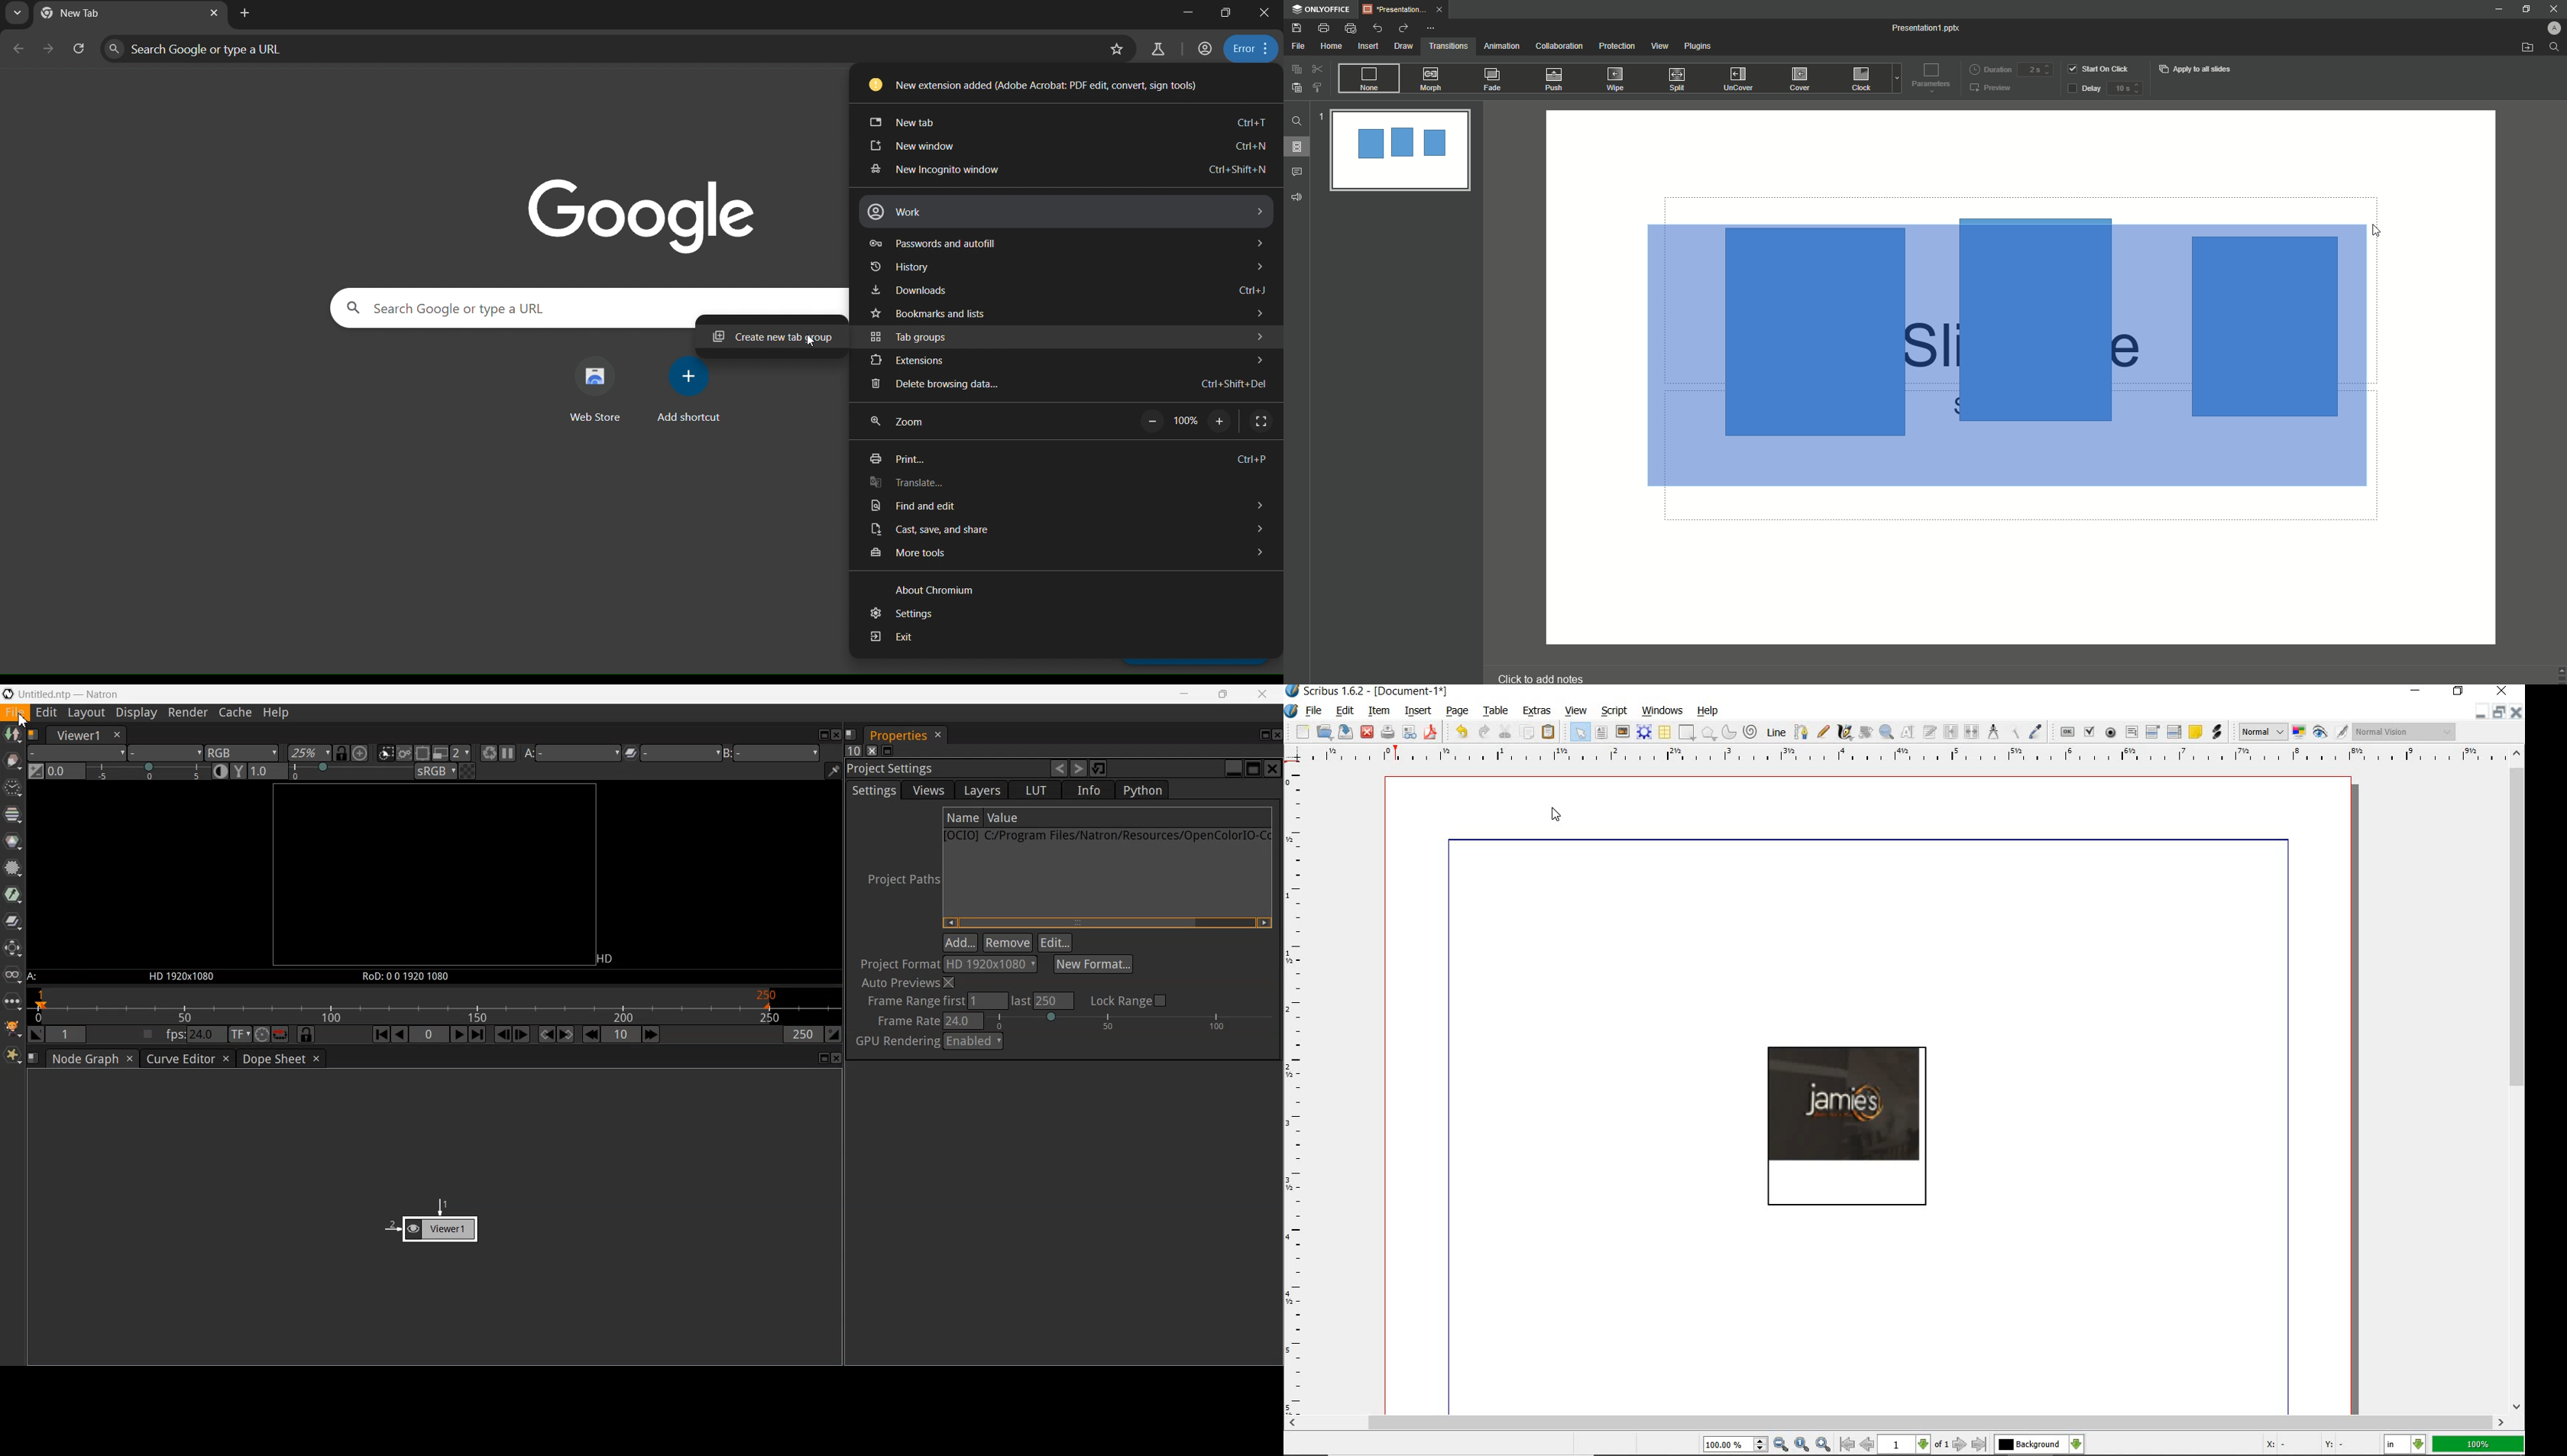 The width and height of the screenshot is (2576, 1456). Describe the element at coordinates (1068, 485) in the screenshot. I see `translate` at that location.